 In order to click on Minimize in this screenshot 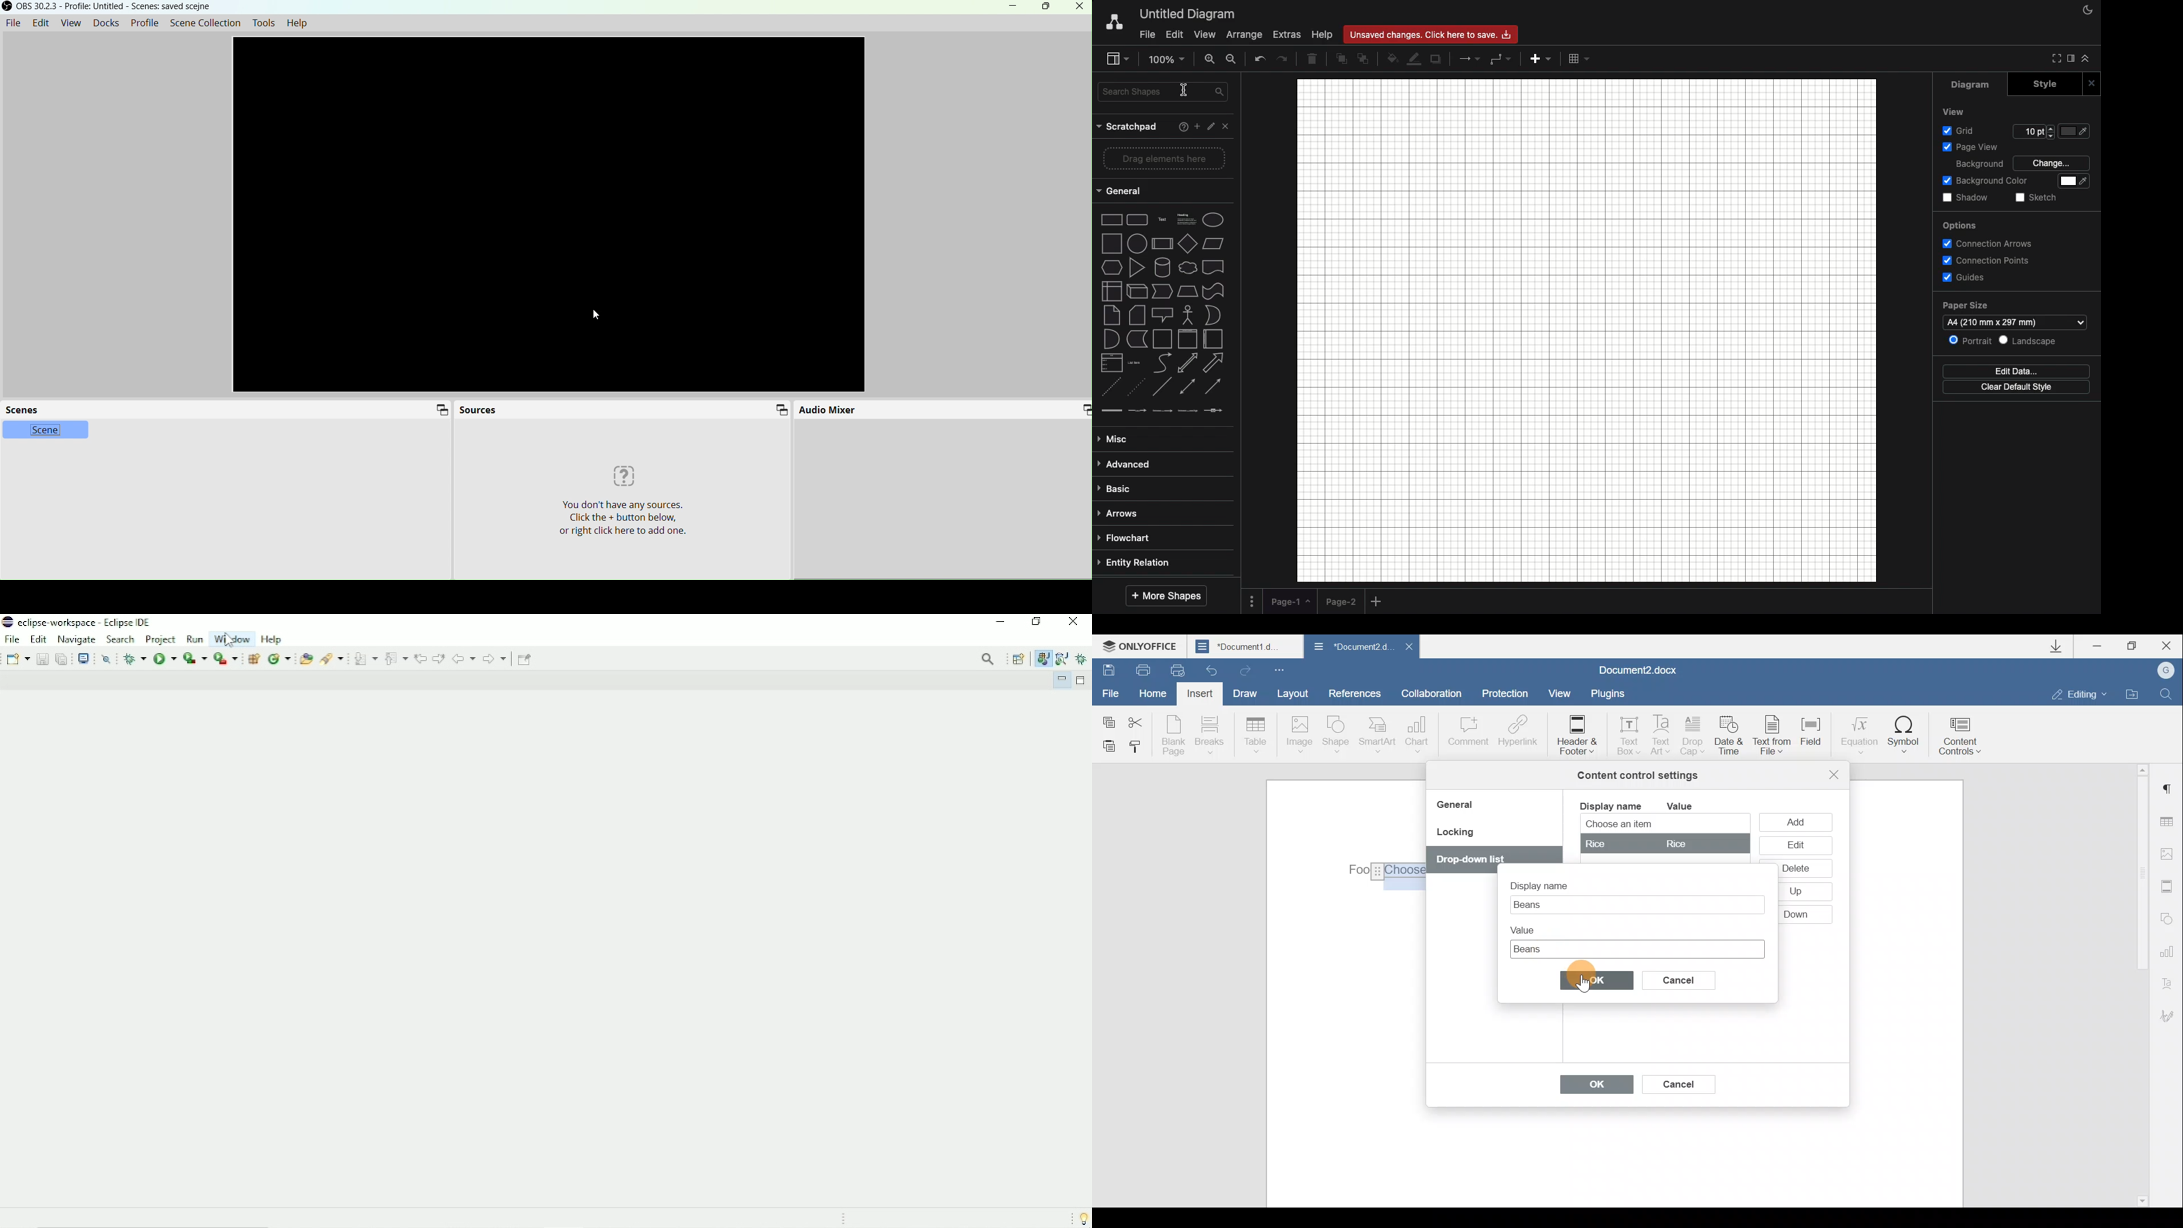, I will do `click(1007, 6)`.